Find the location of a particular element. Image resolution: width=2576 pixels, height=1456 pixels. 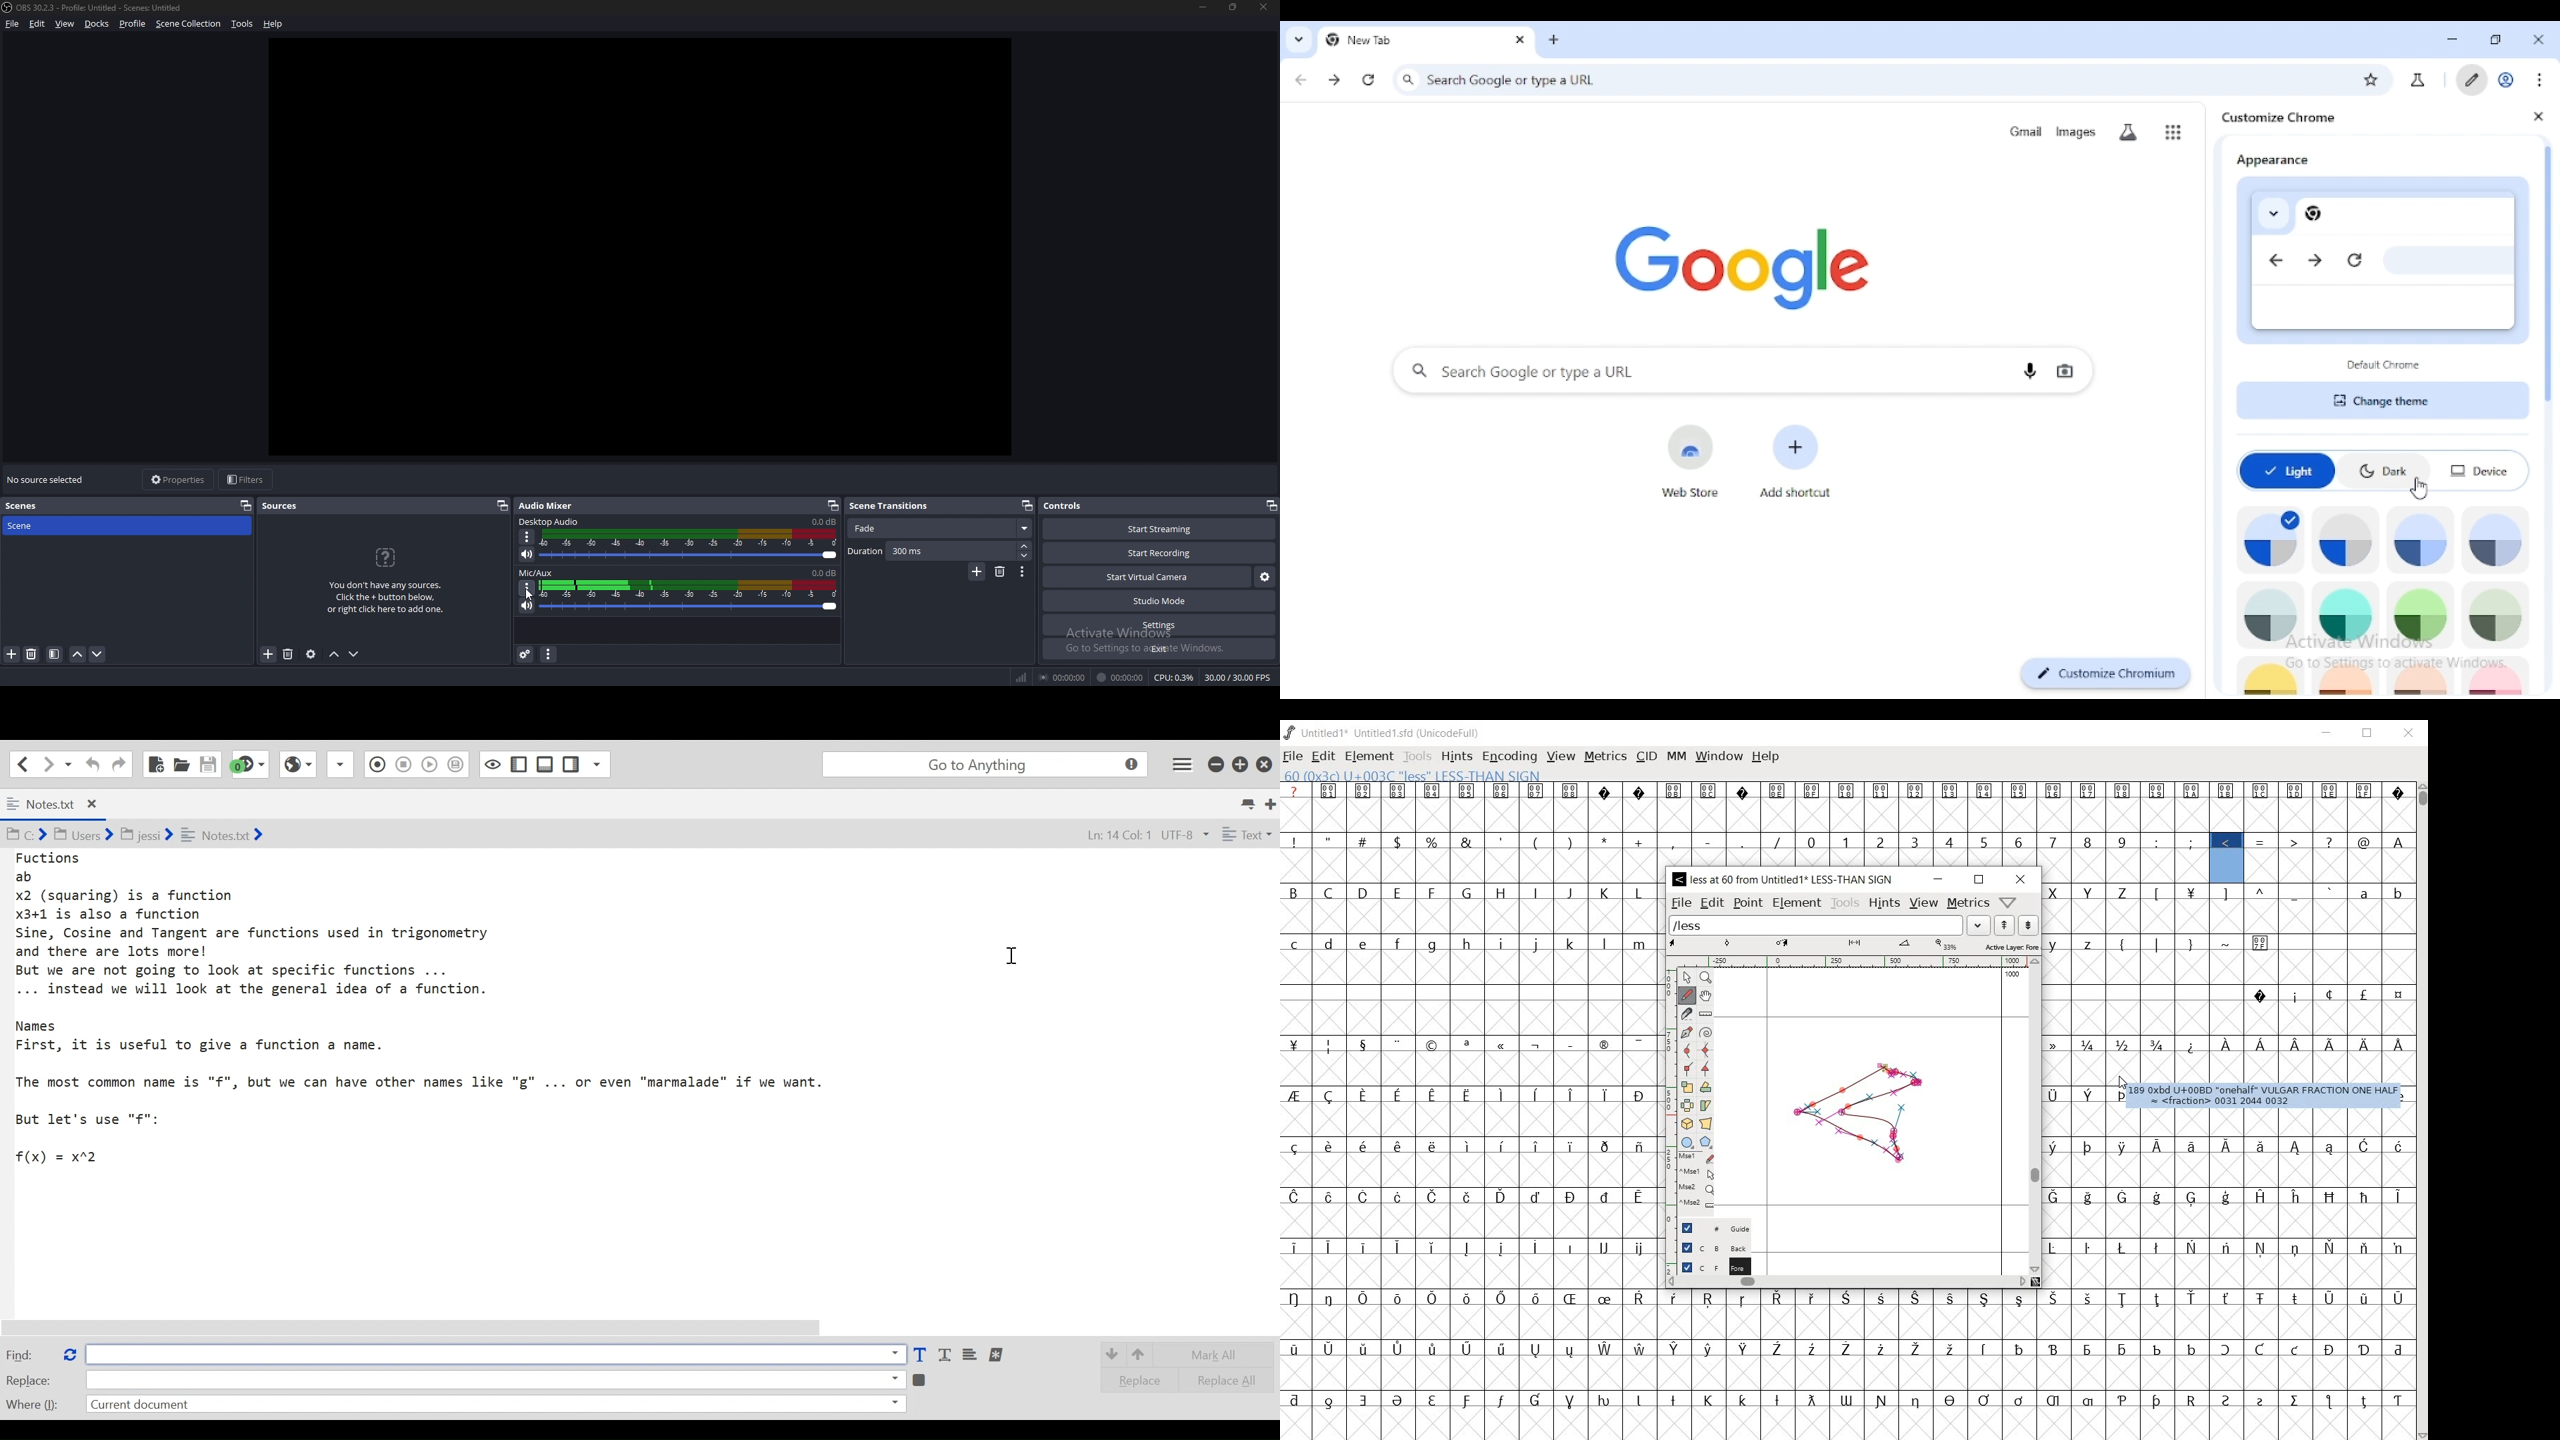

tabs is located at coordinates (2267, 215).